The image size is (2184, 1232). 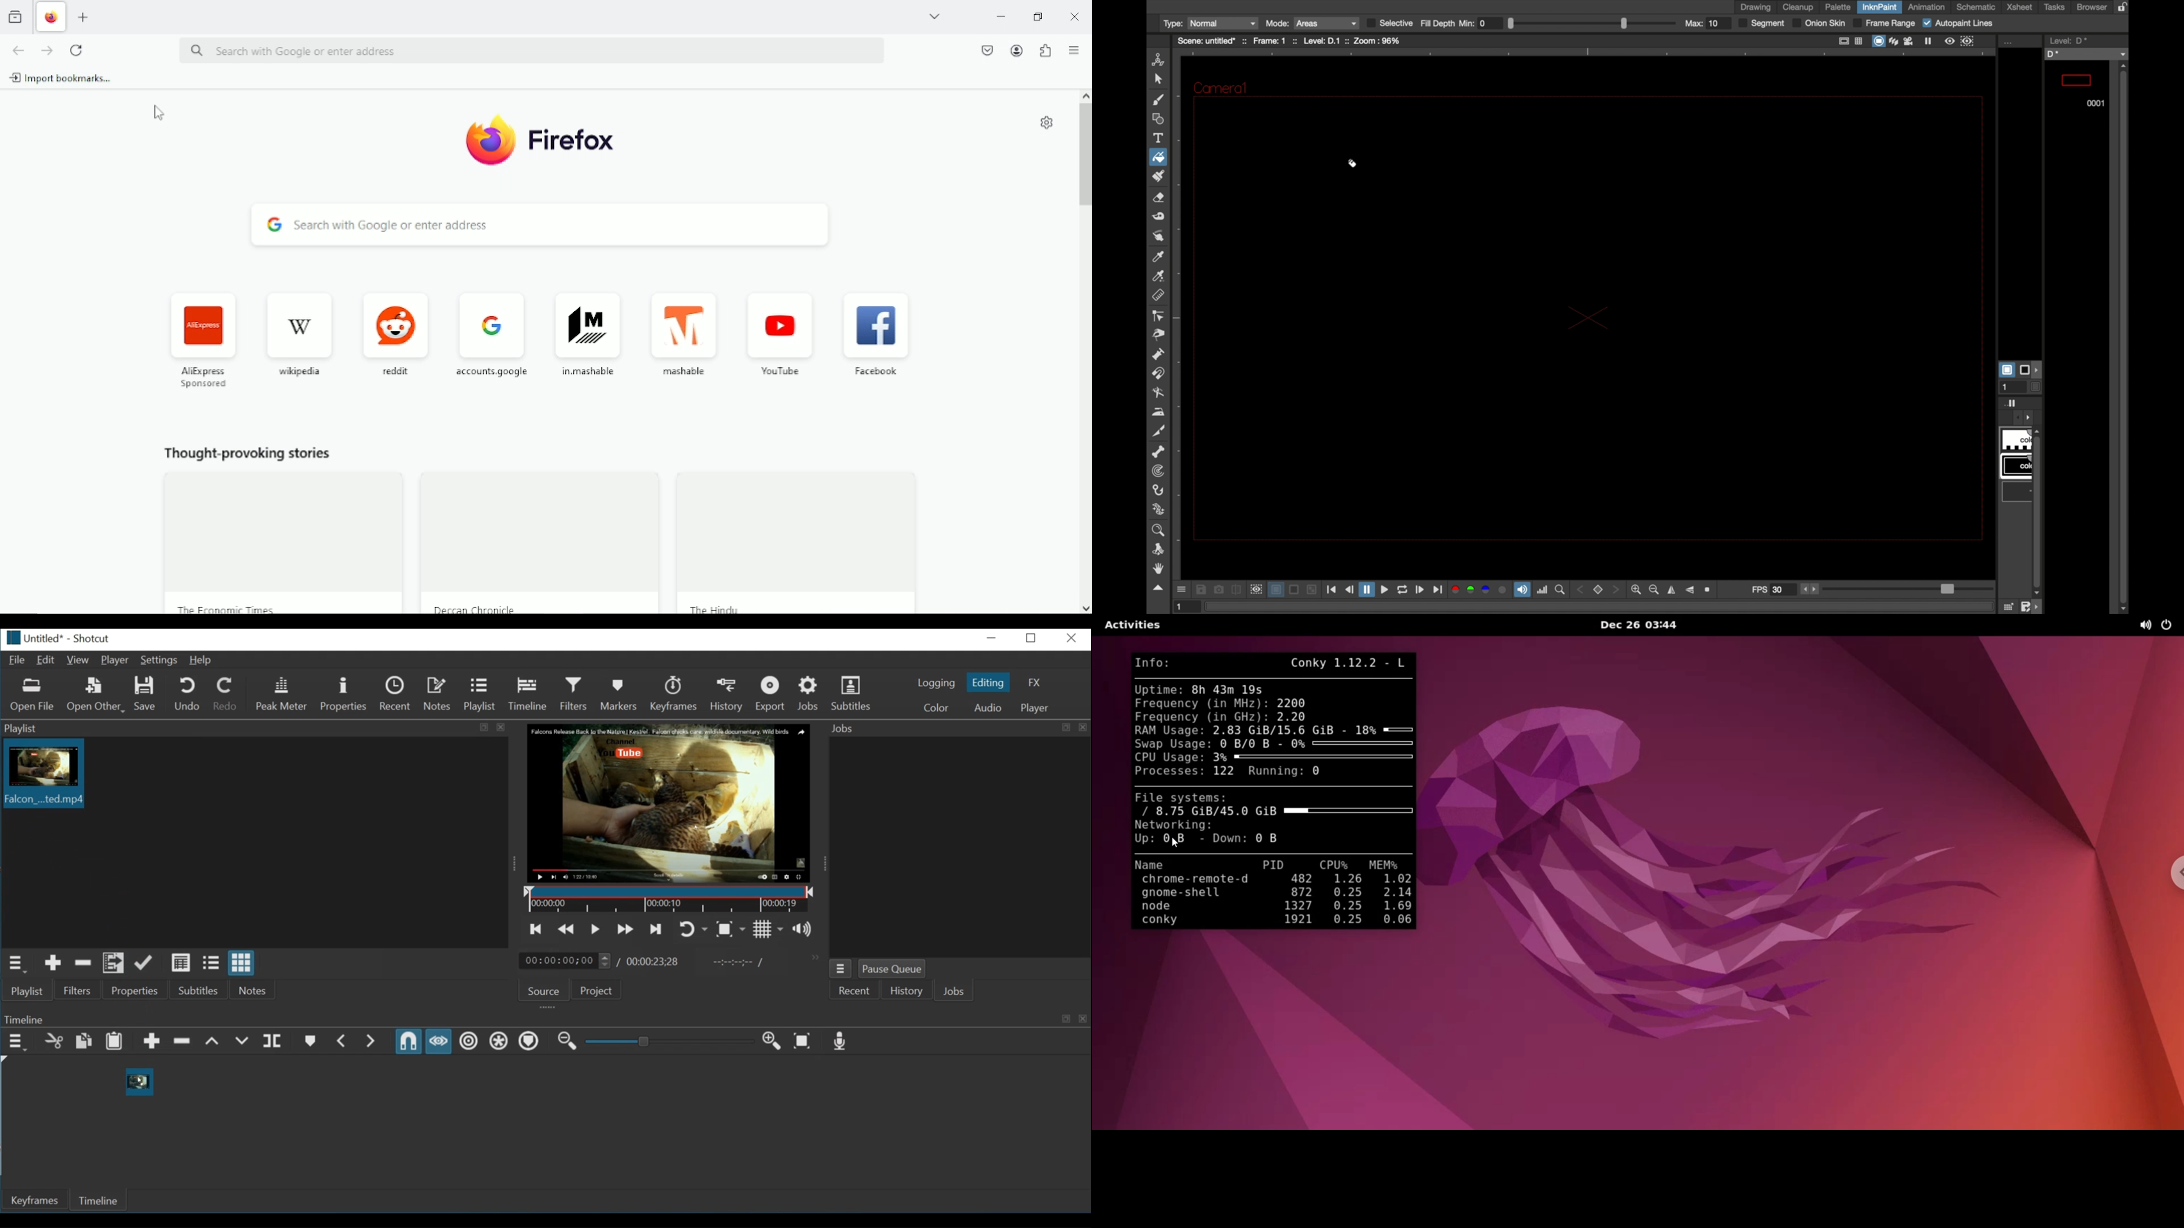 What do you see at coordinates (1016, 51) in the screenshot?
I see `Account` at bounding box center [1016, 51].